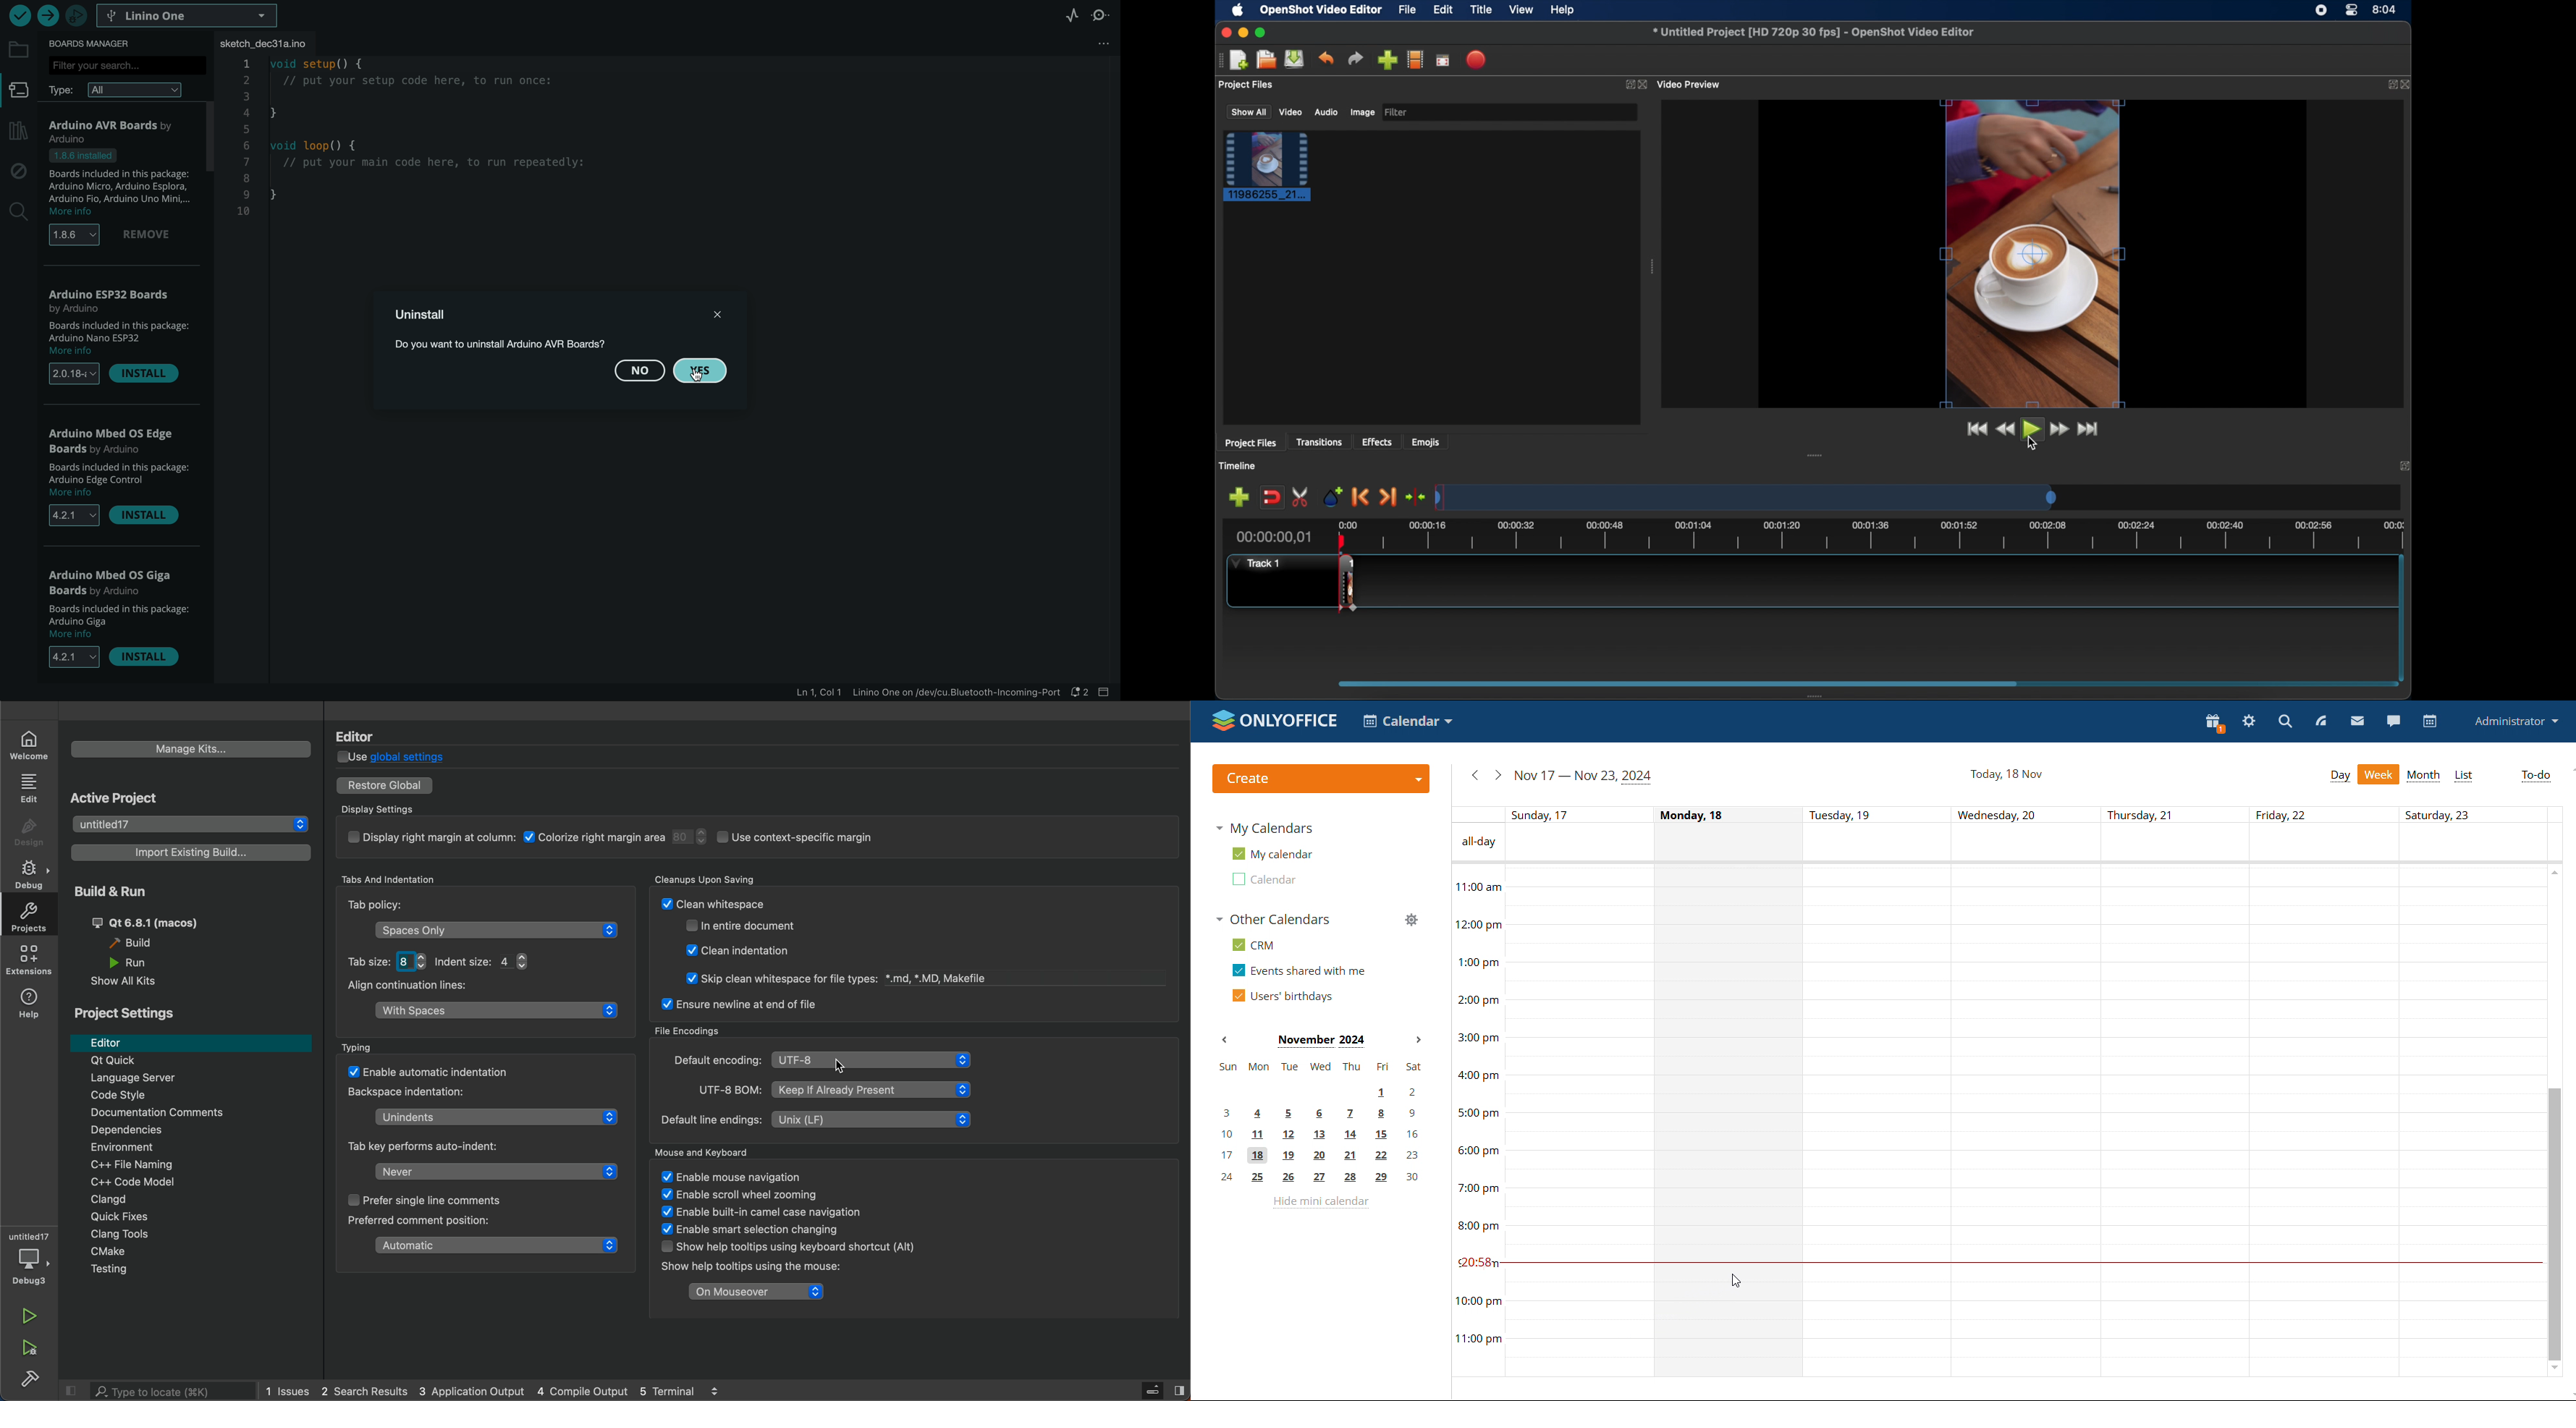 This screenshot has width=2576, height=1428. What do you see at coordinates (191, 923) in the screenshot?
I see `build and run` at bounding box center [191, 923].